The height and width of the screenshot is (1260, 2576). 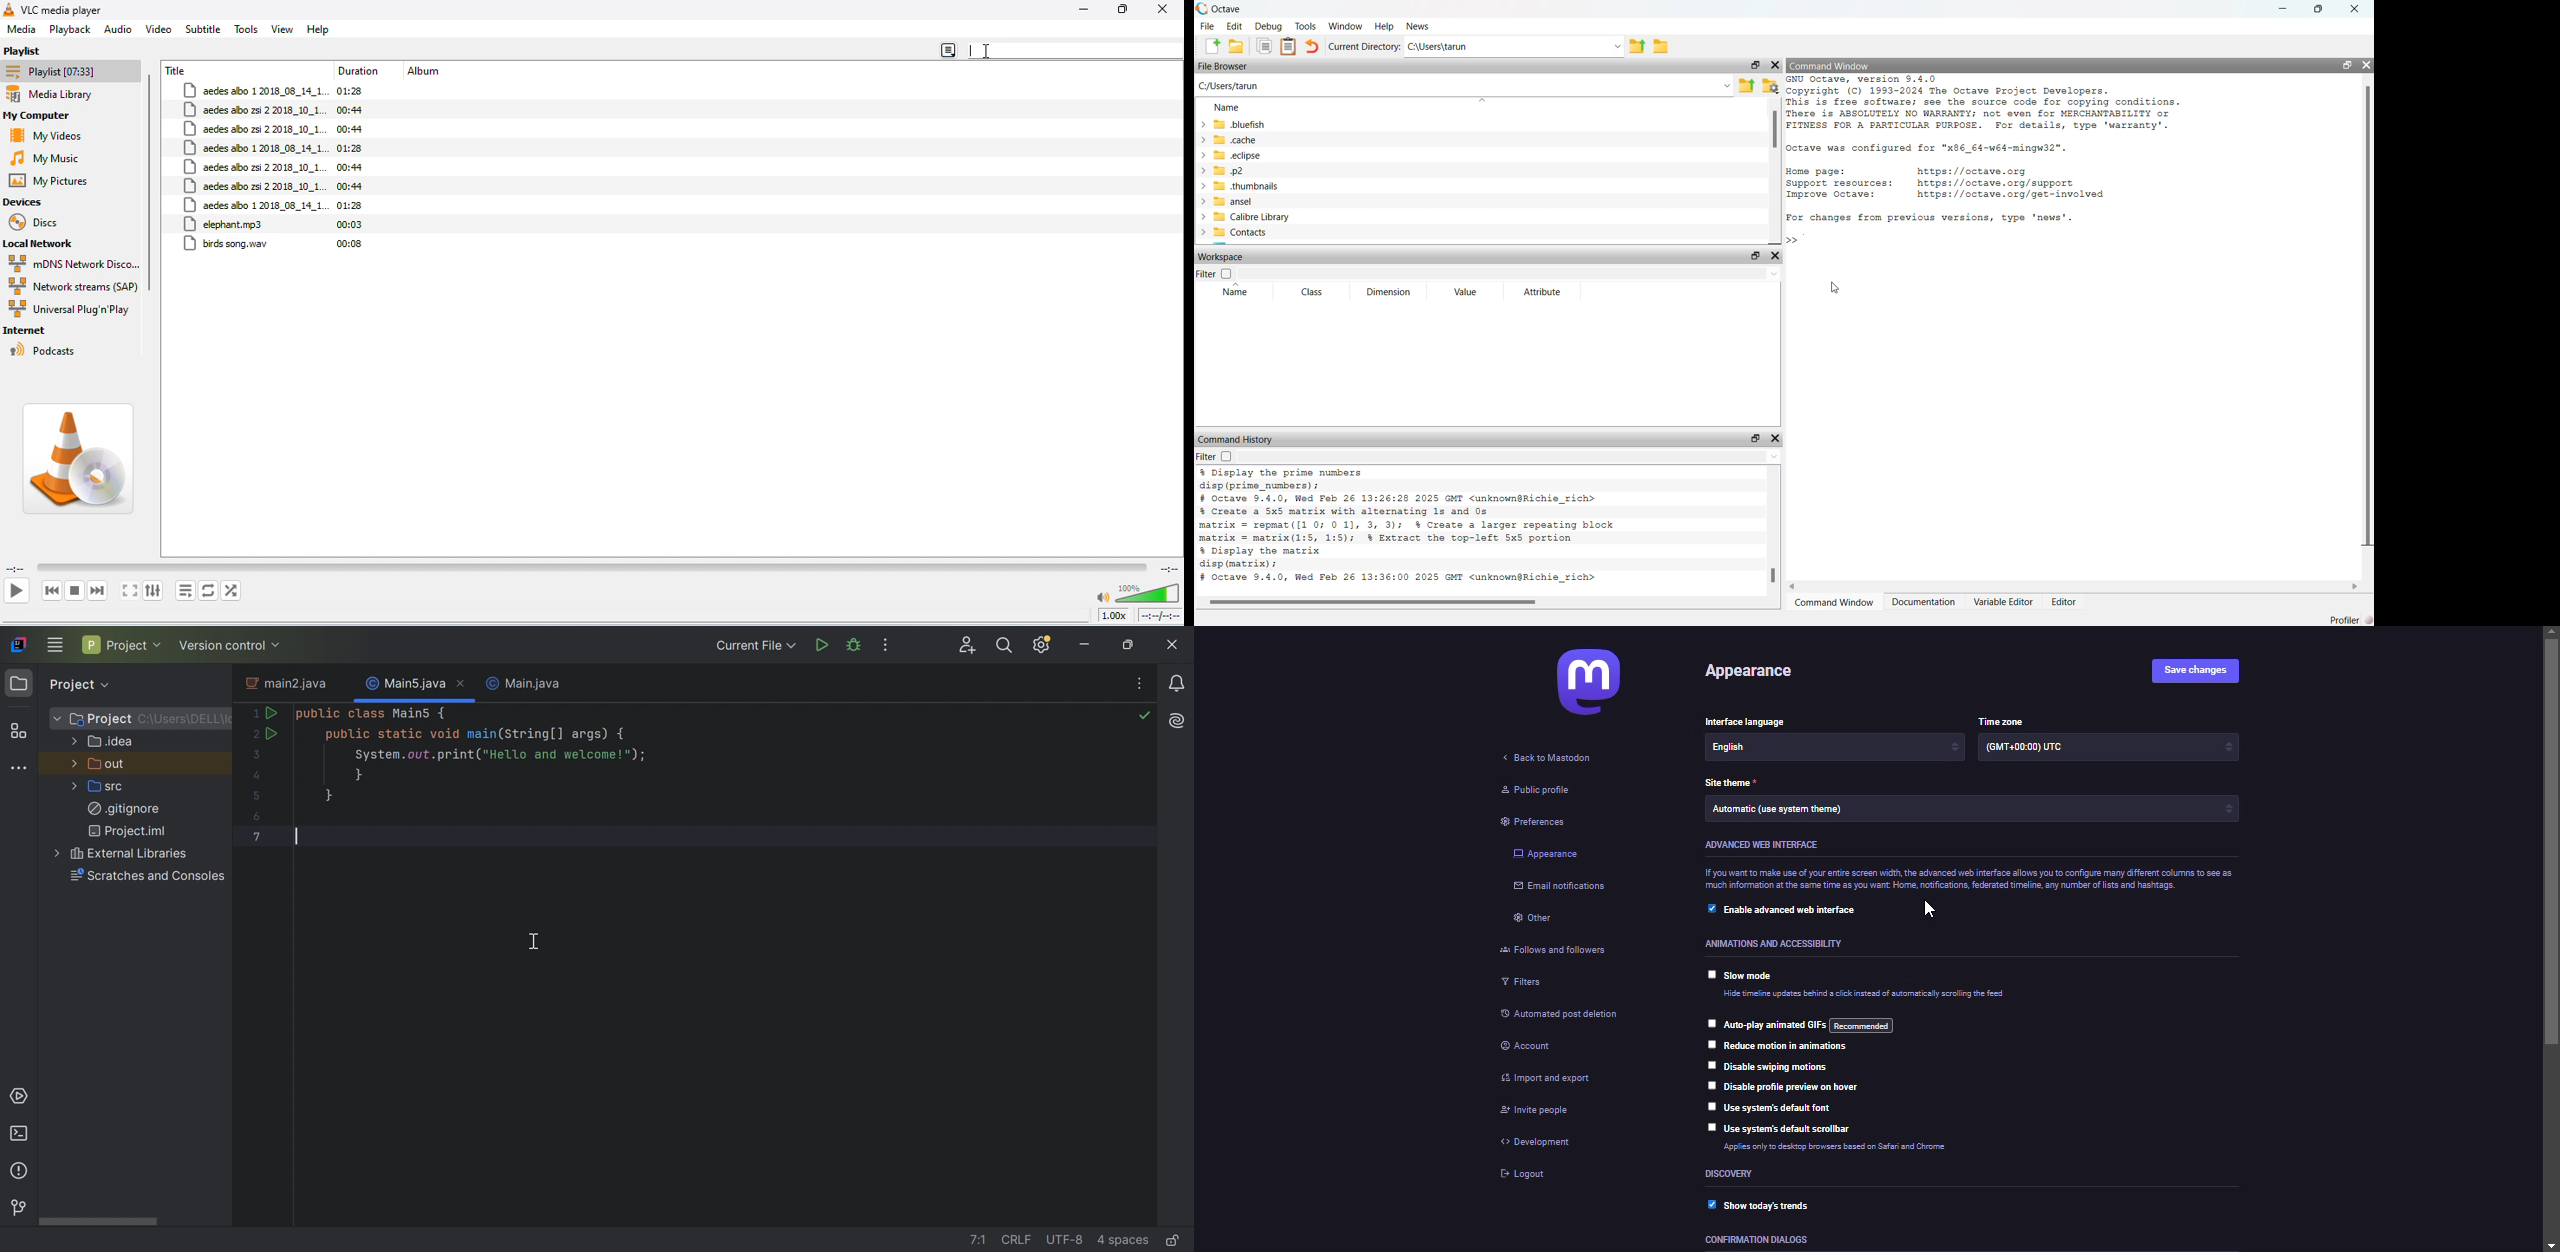 What do you see at coordinates (406, 684) in the screenshot?
I see `Main5.java` at bounding box center [406, 684].